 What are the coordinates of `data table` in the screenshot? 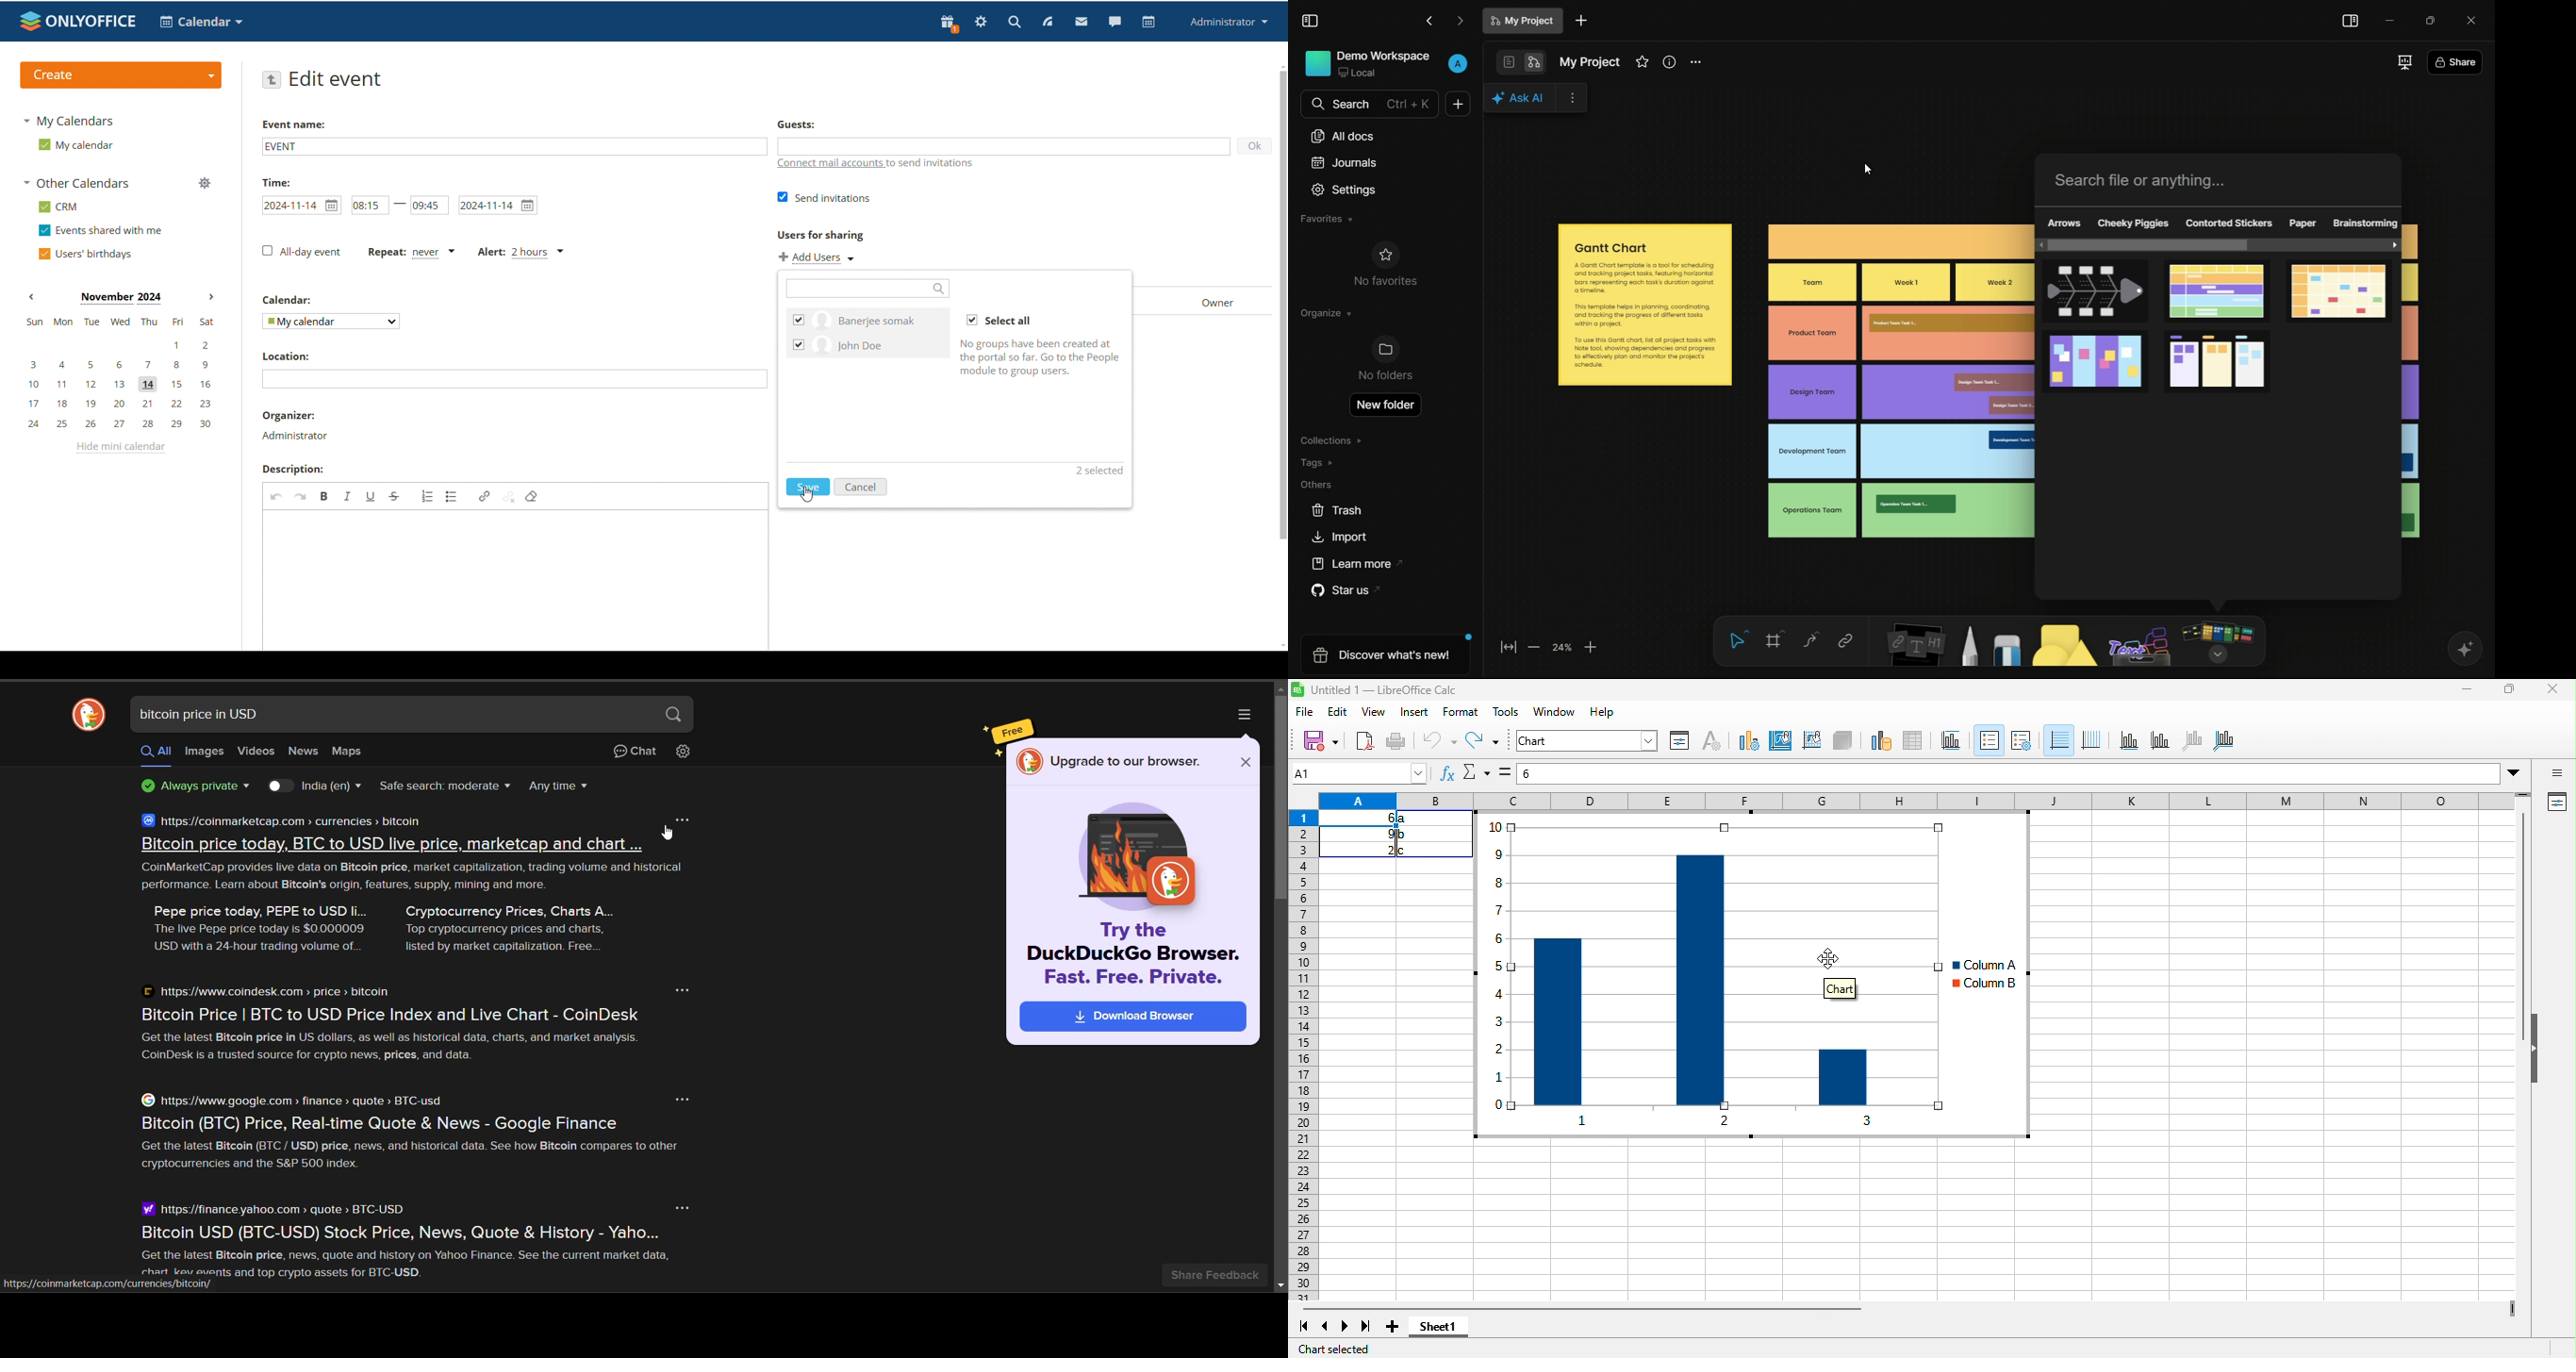 It's located at (1916, 741).